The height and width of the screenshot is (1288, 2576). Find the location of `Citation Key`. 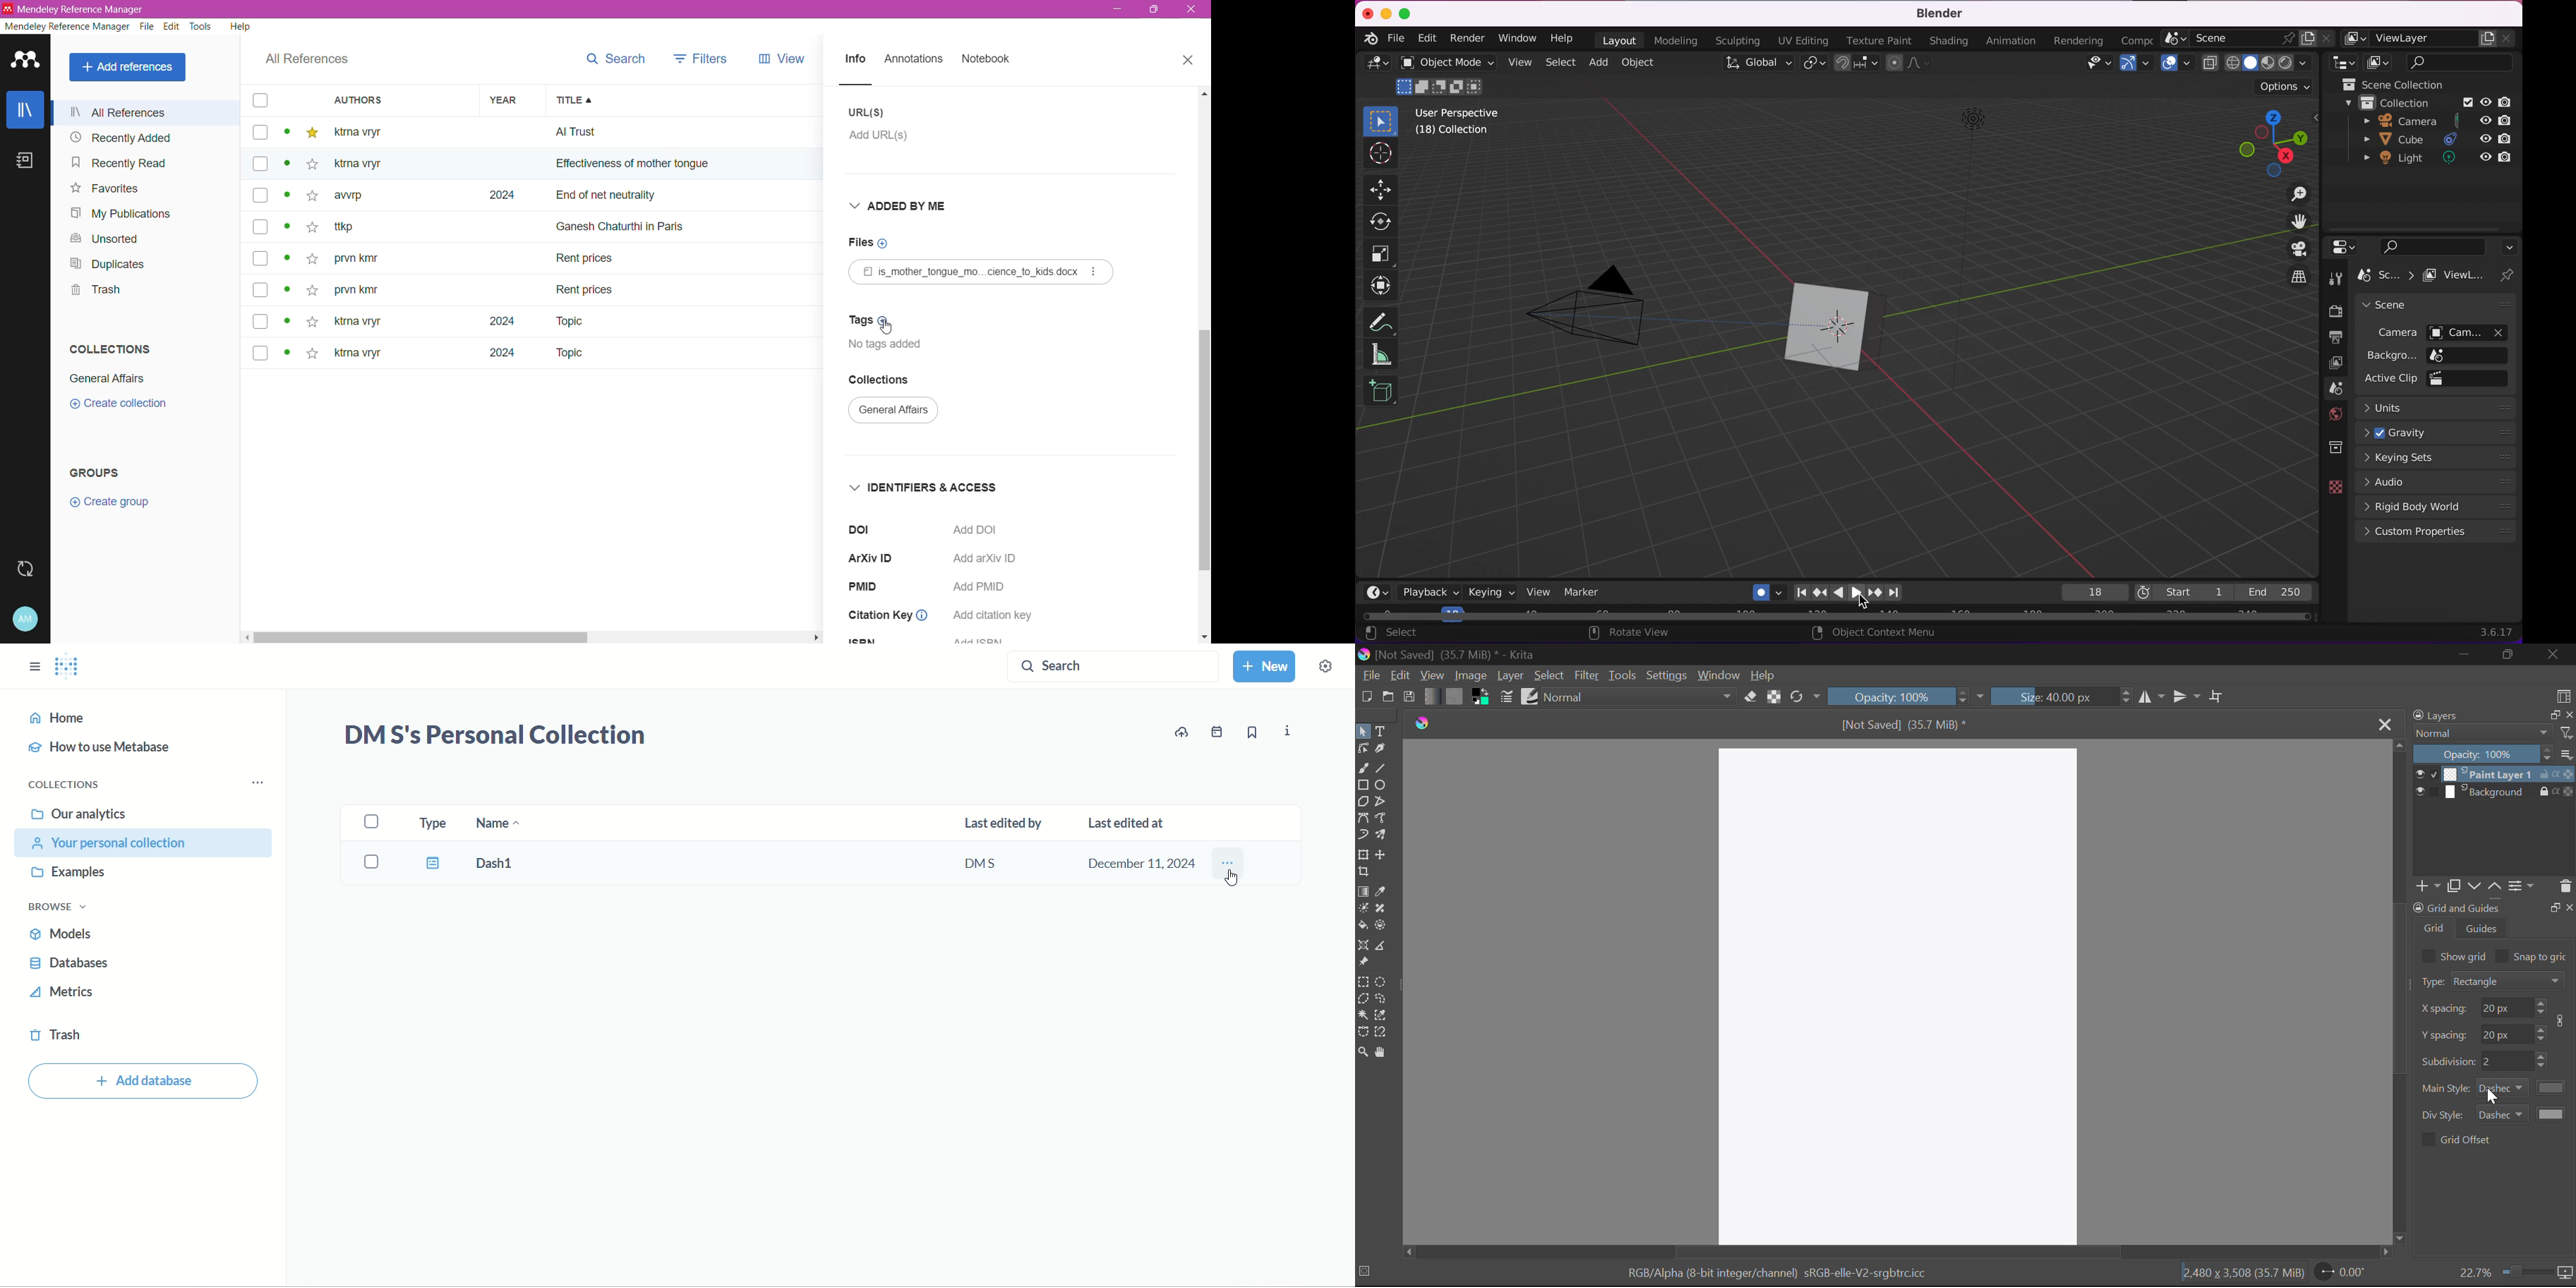

Citation Key is located at coordinates (891, 616).